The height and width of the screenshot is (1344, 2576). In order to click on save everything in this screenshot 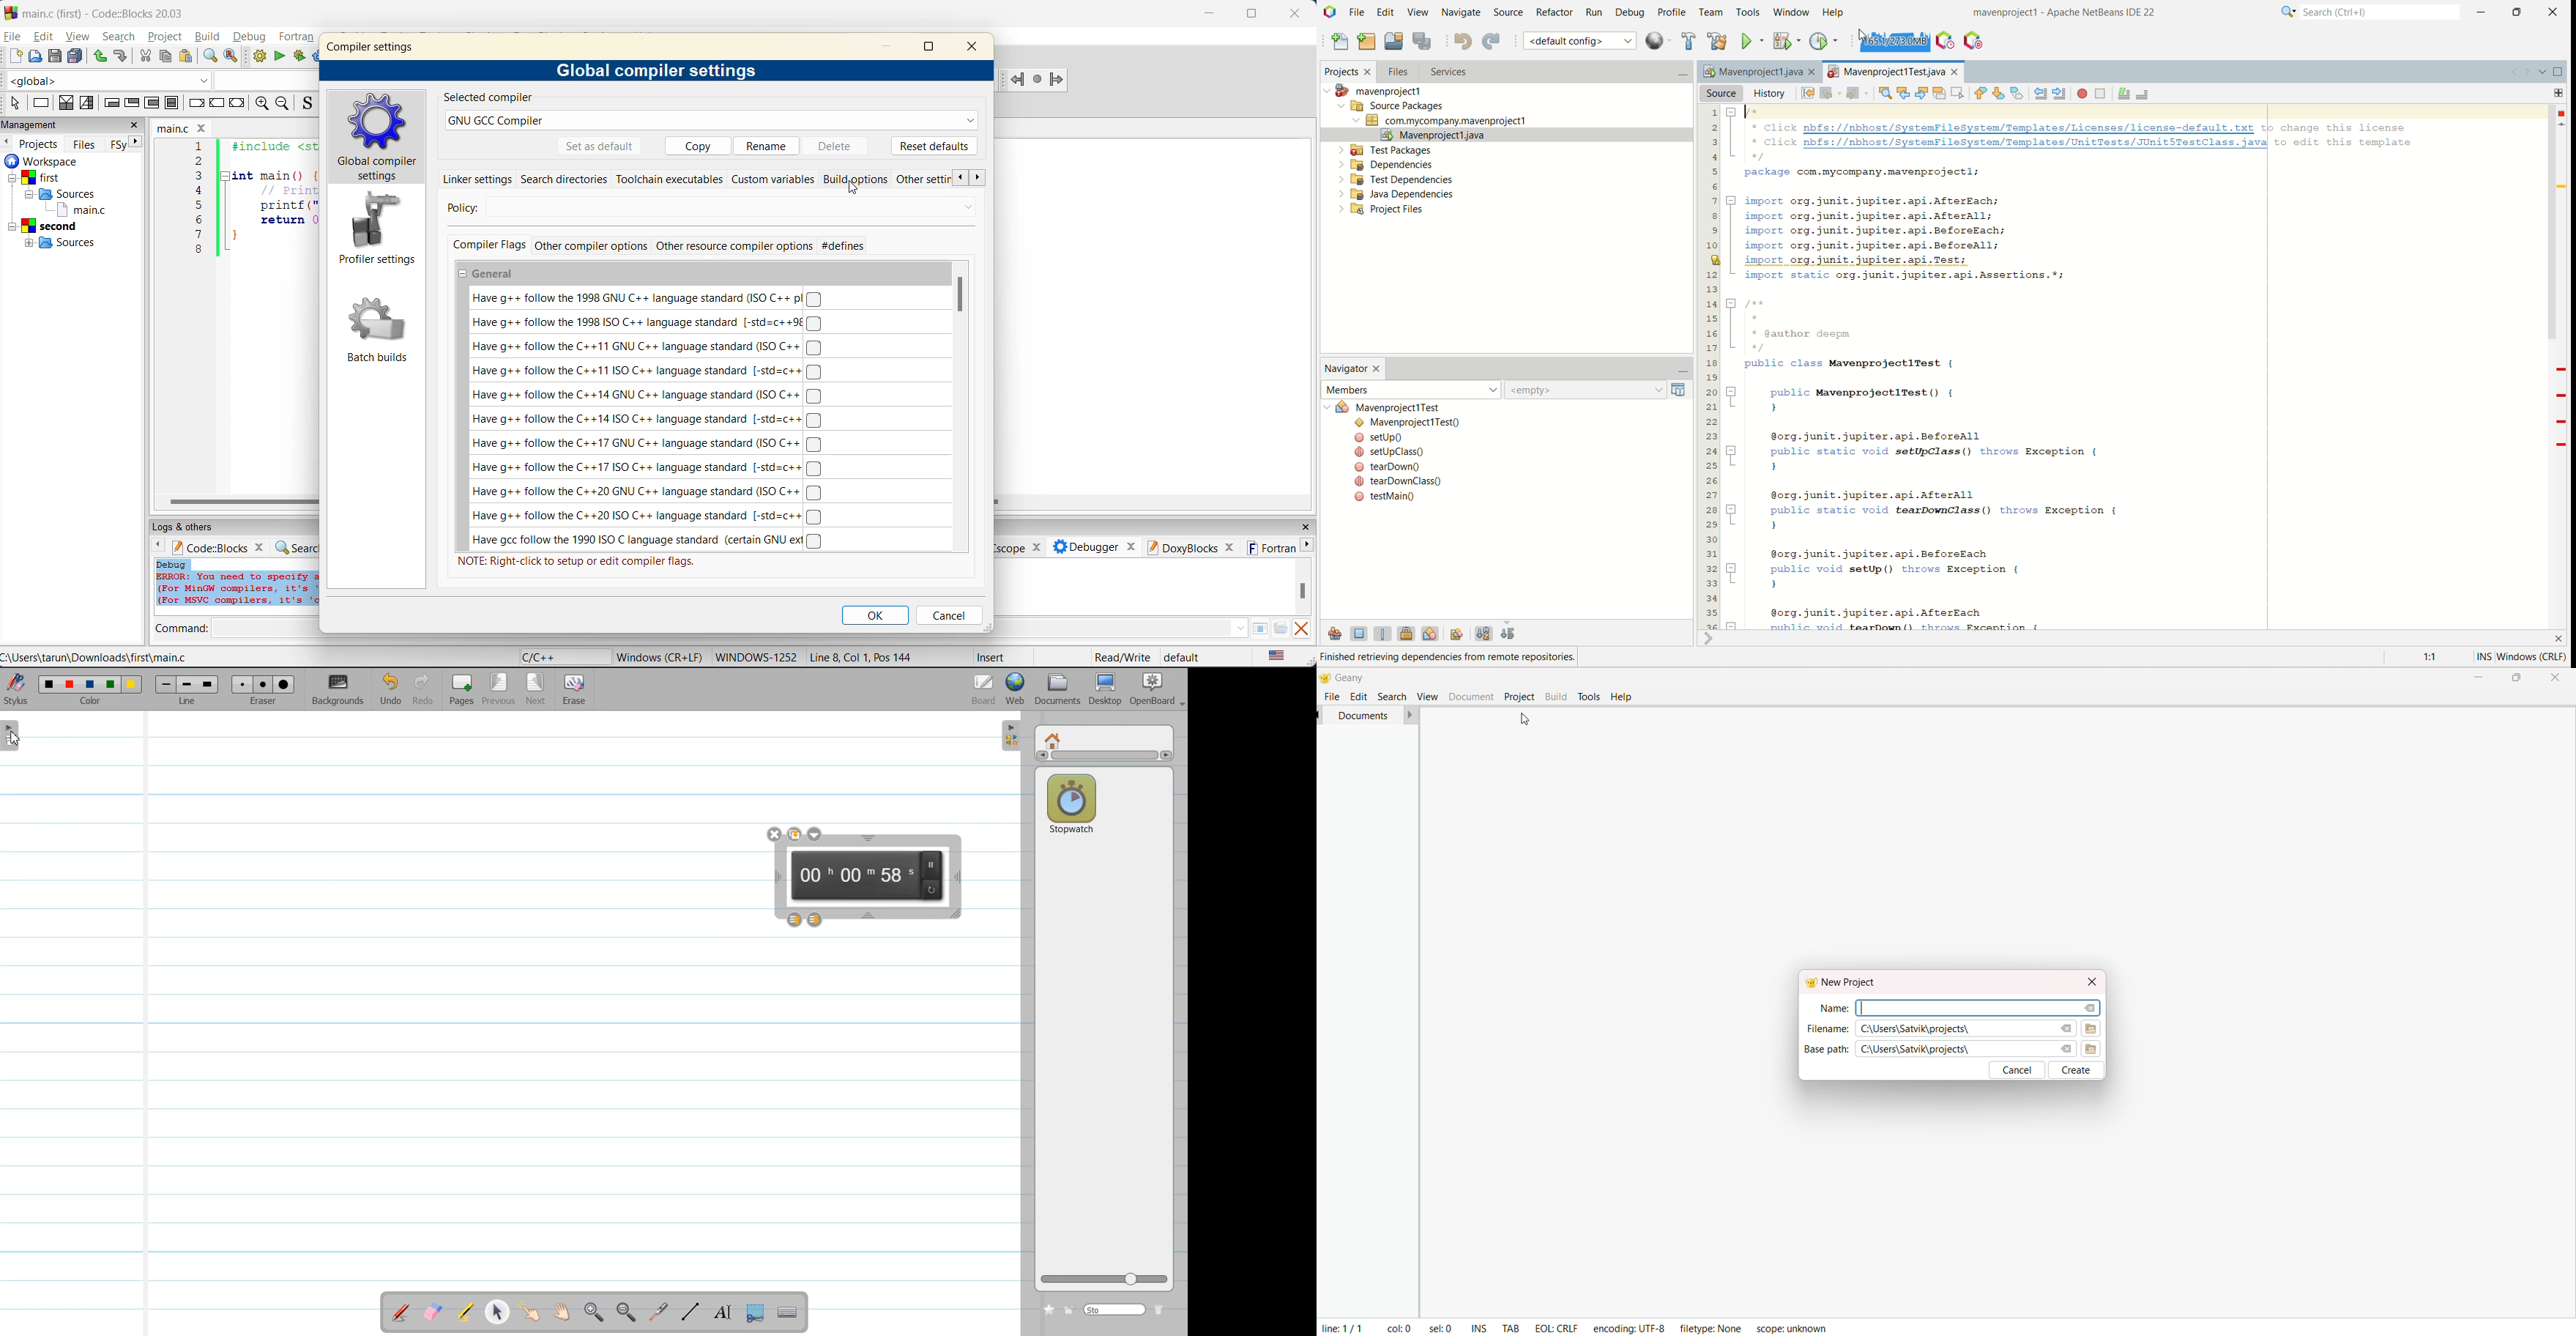, I will do `click(77, 56)`.